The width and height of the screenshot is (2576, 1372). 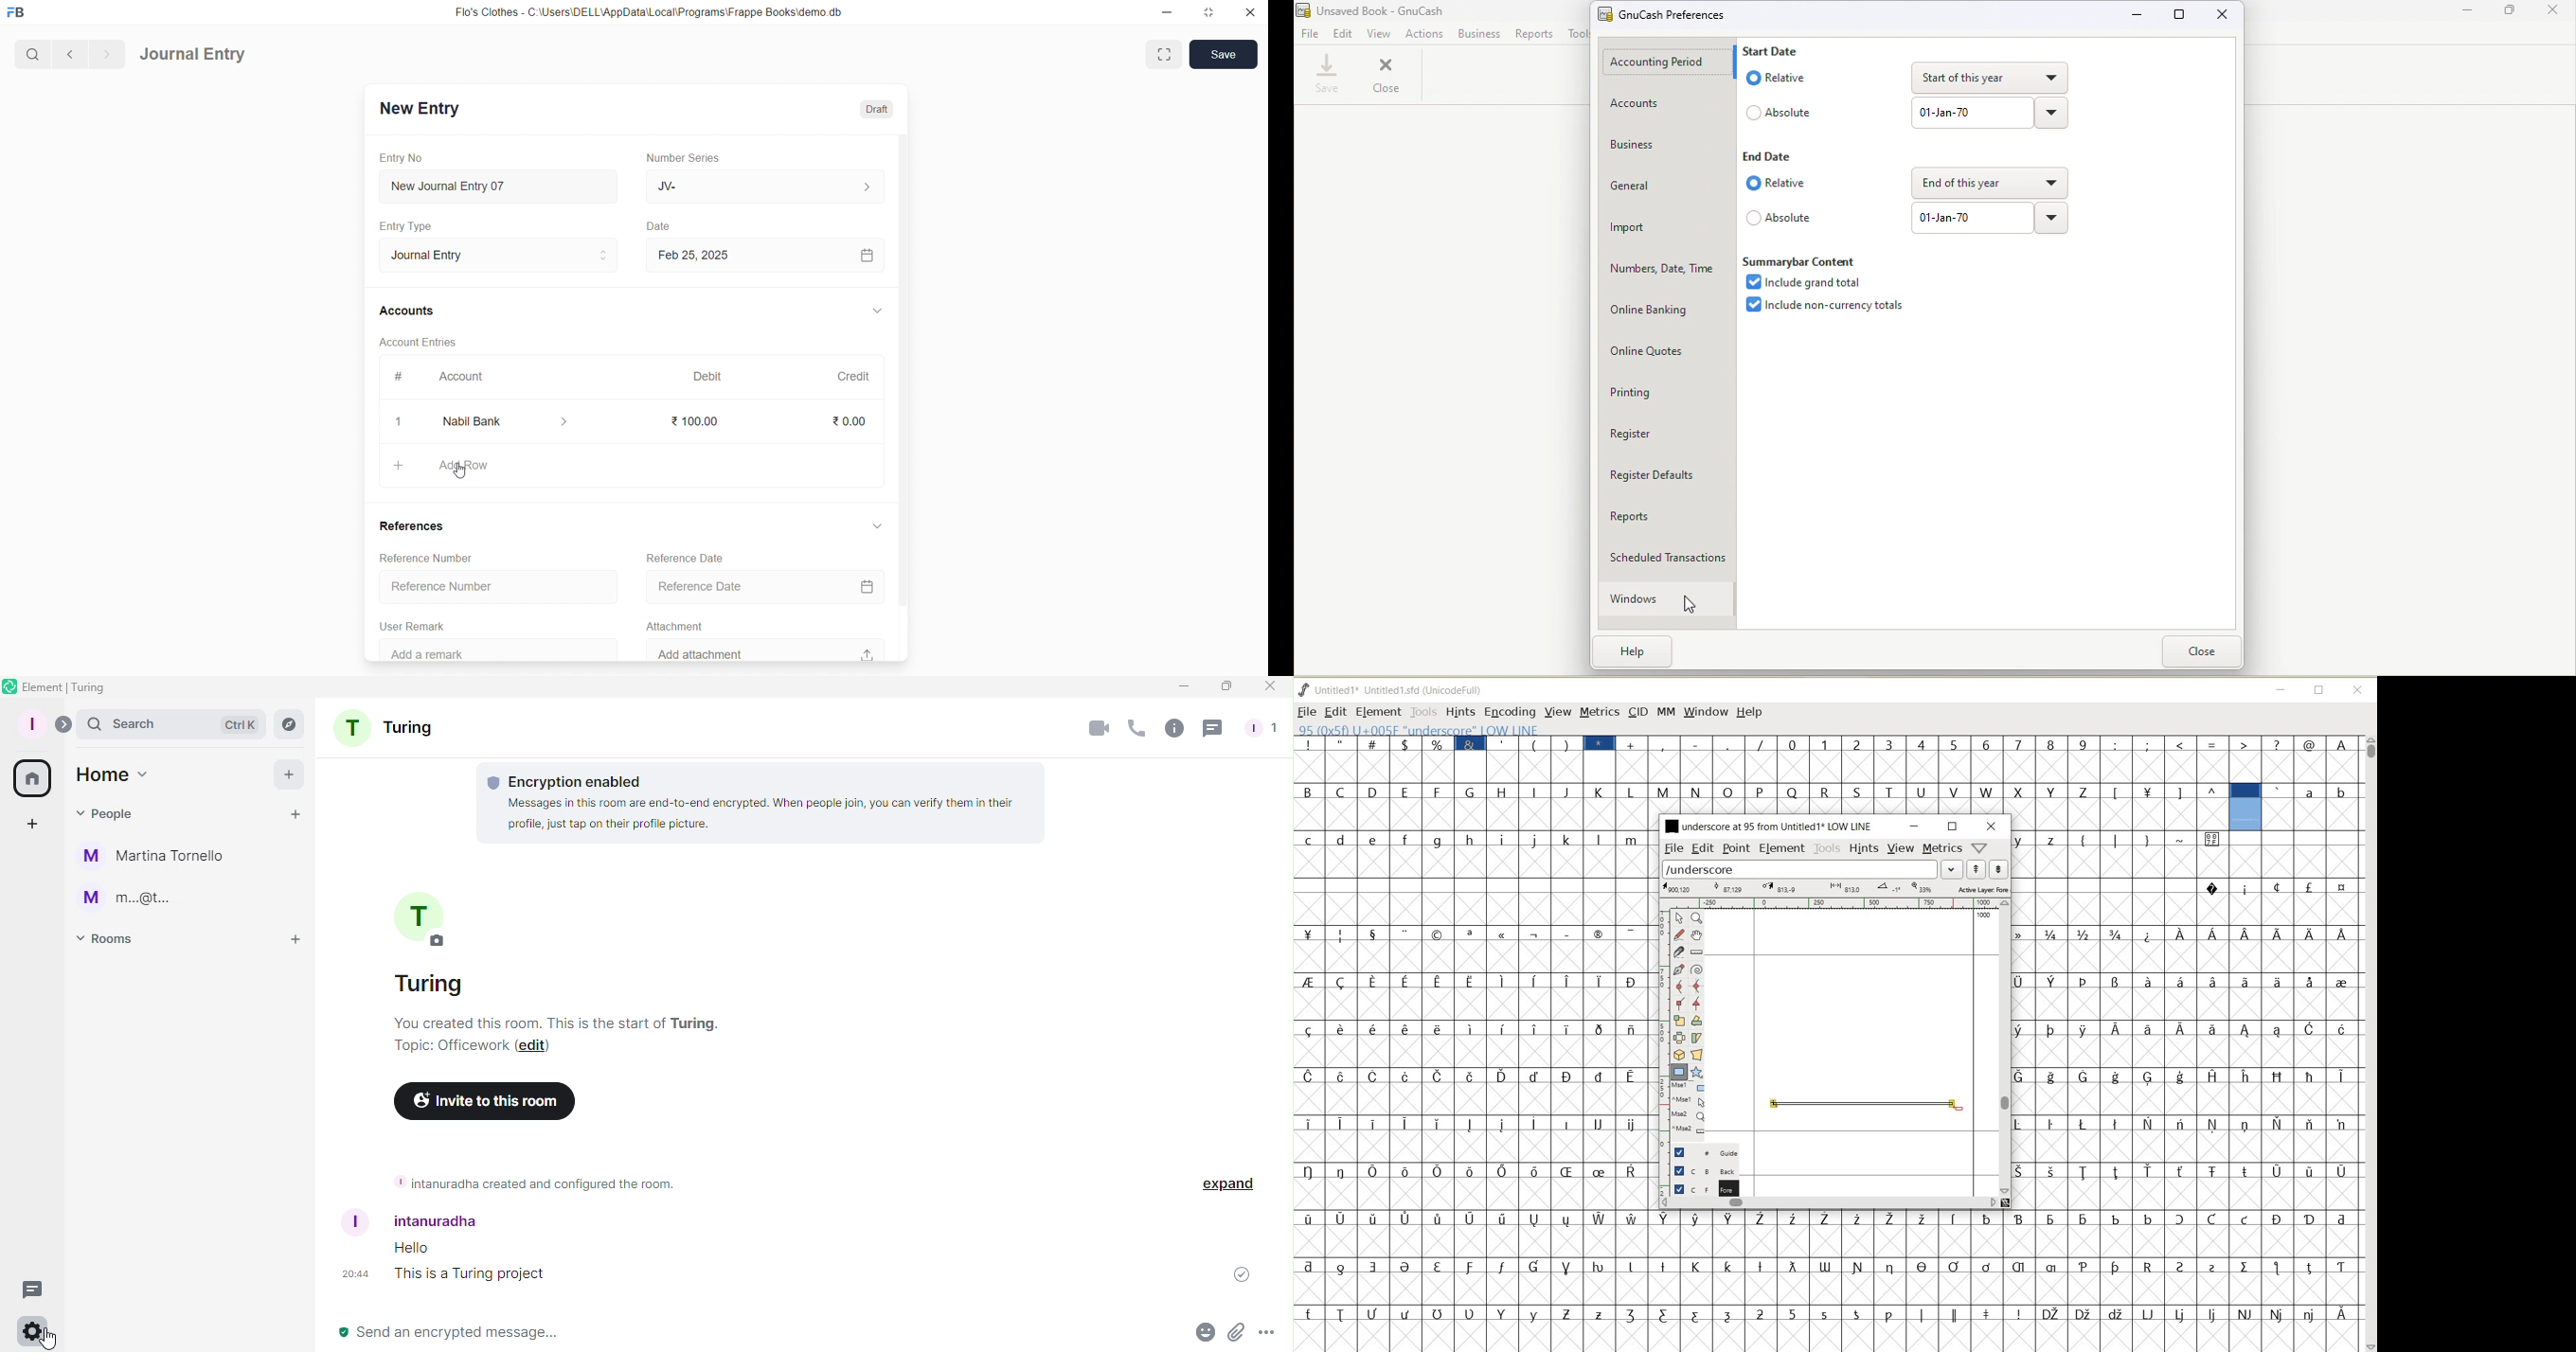 What do you see at coordinates (407, 226) in the screenshot?
I see `Entry Type` at bounding box center [407, 226].